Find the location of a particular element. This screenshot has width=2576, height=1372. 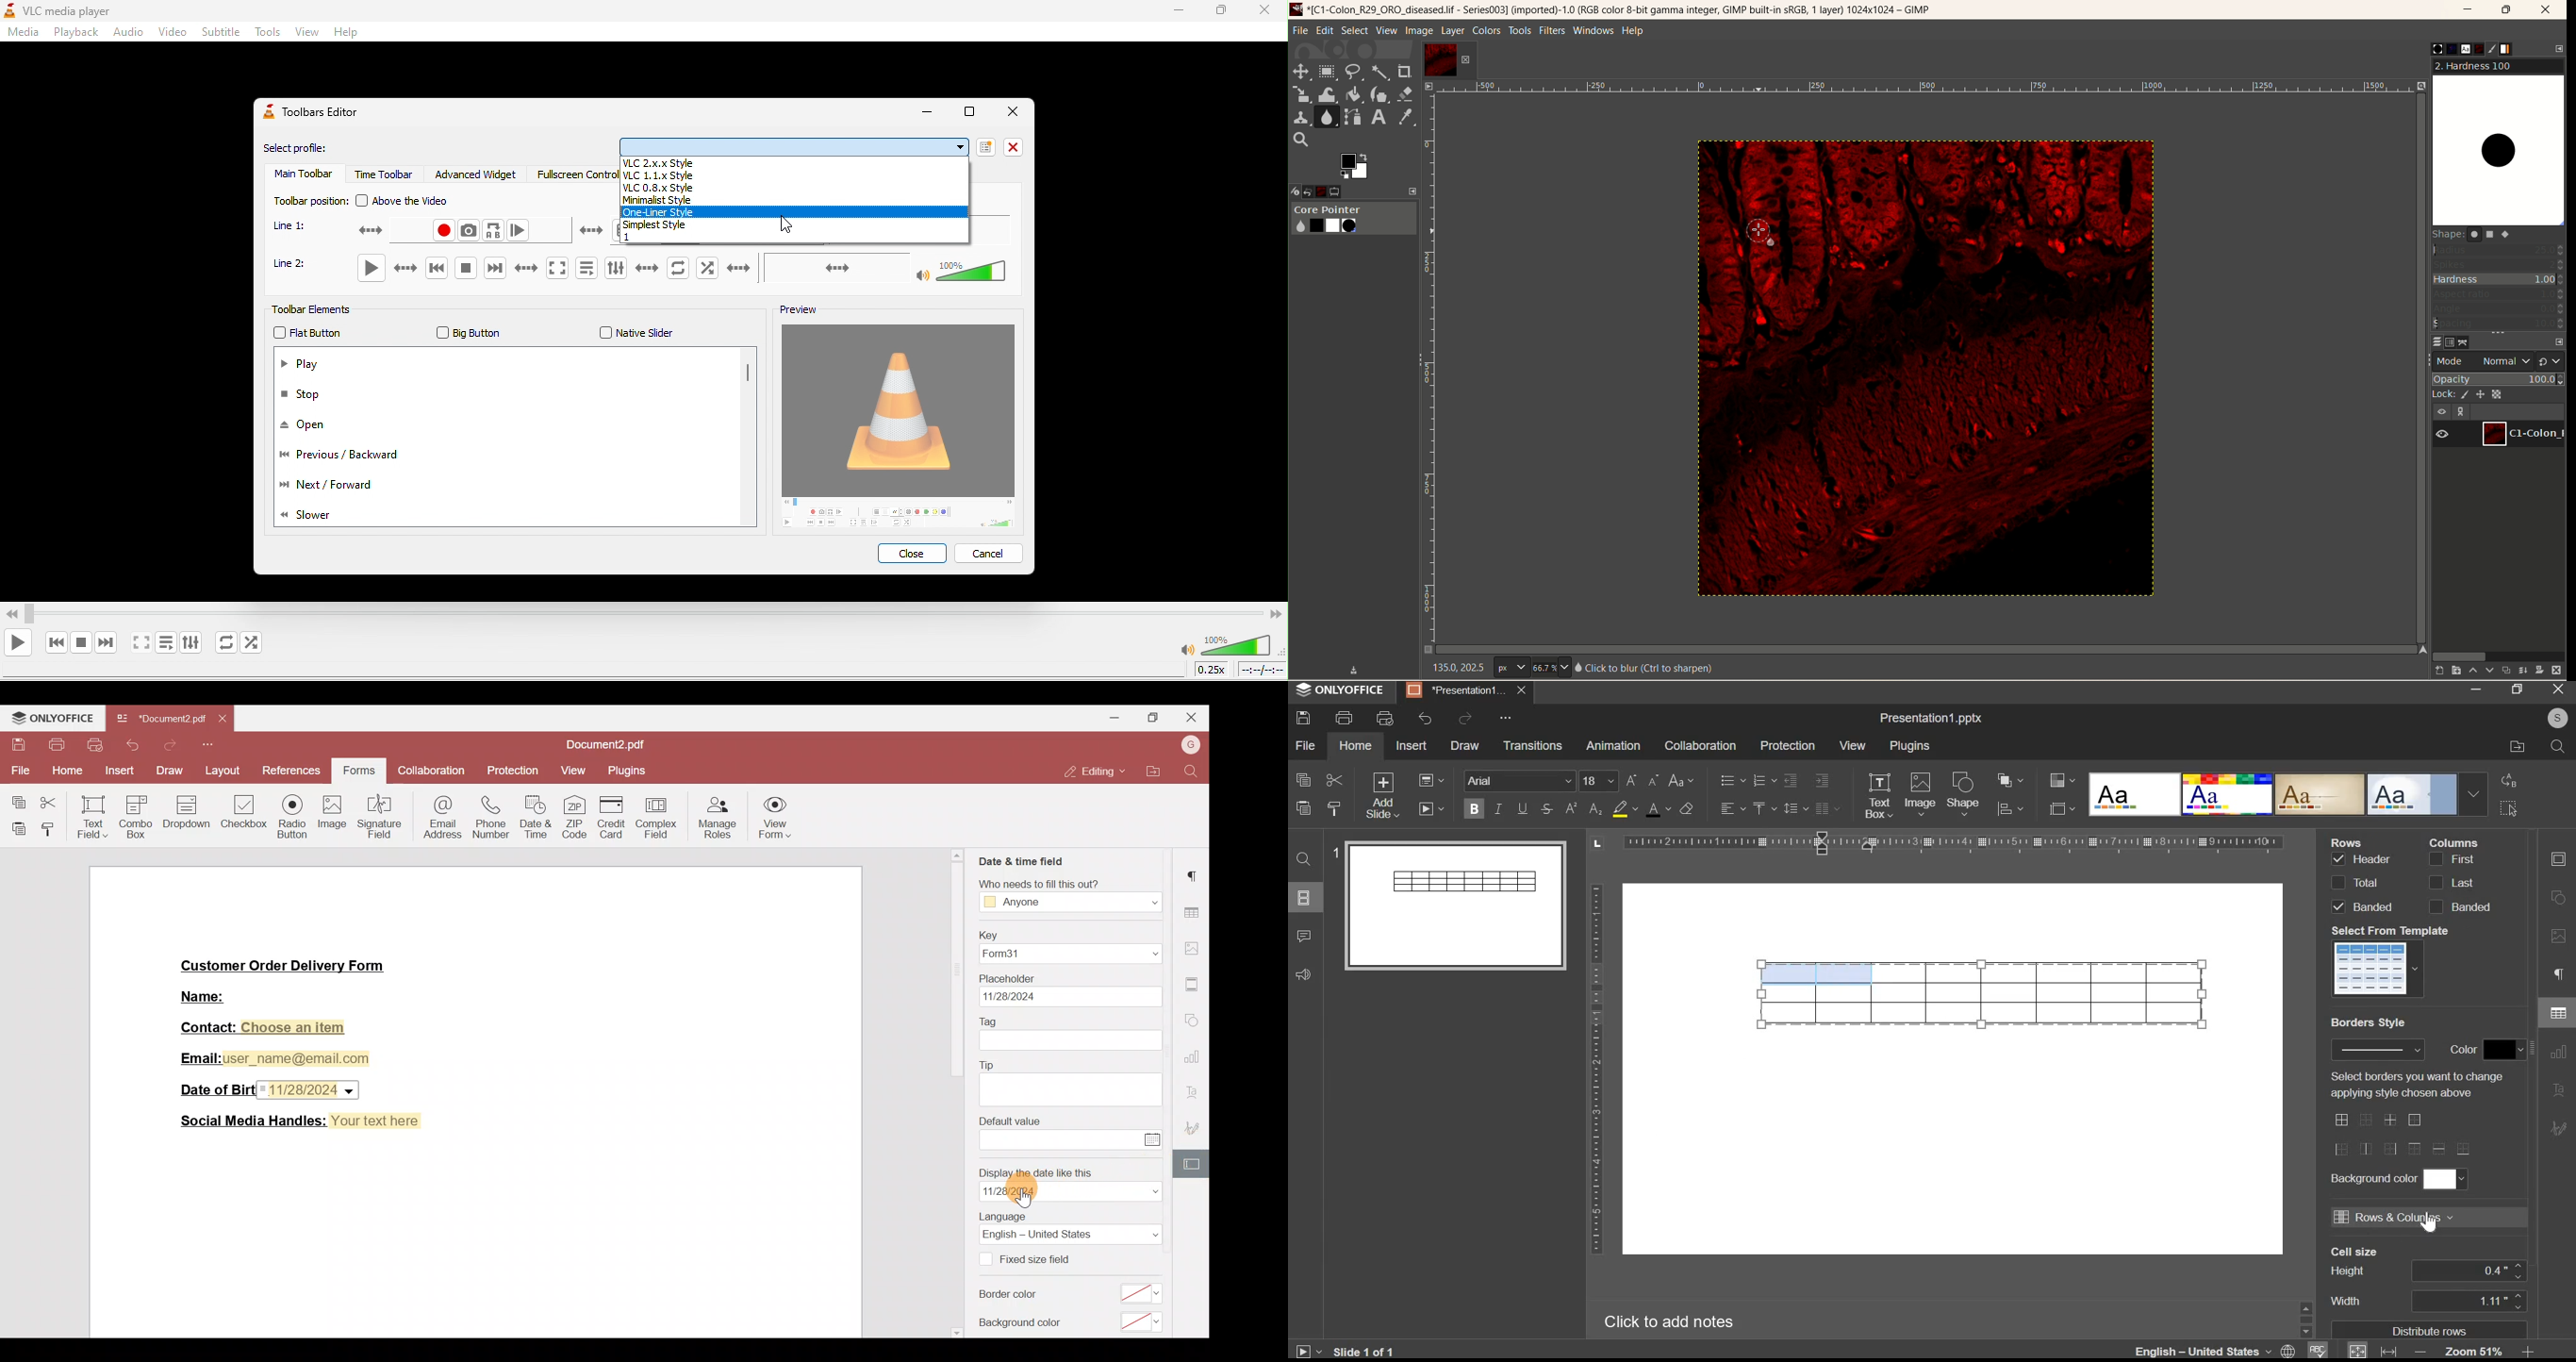

print preview is located at coordinates (1384, 719).